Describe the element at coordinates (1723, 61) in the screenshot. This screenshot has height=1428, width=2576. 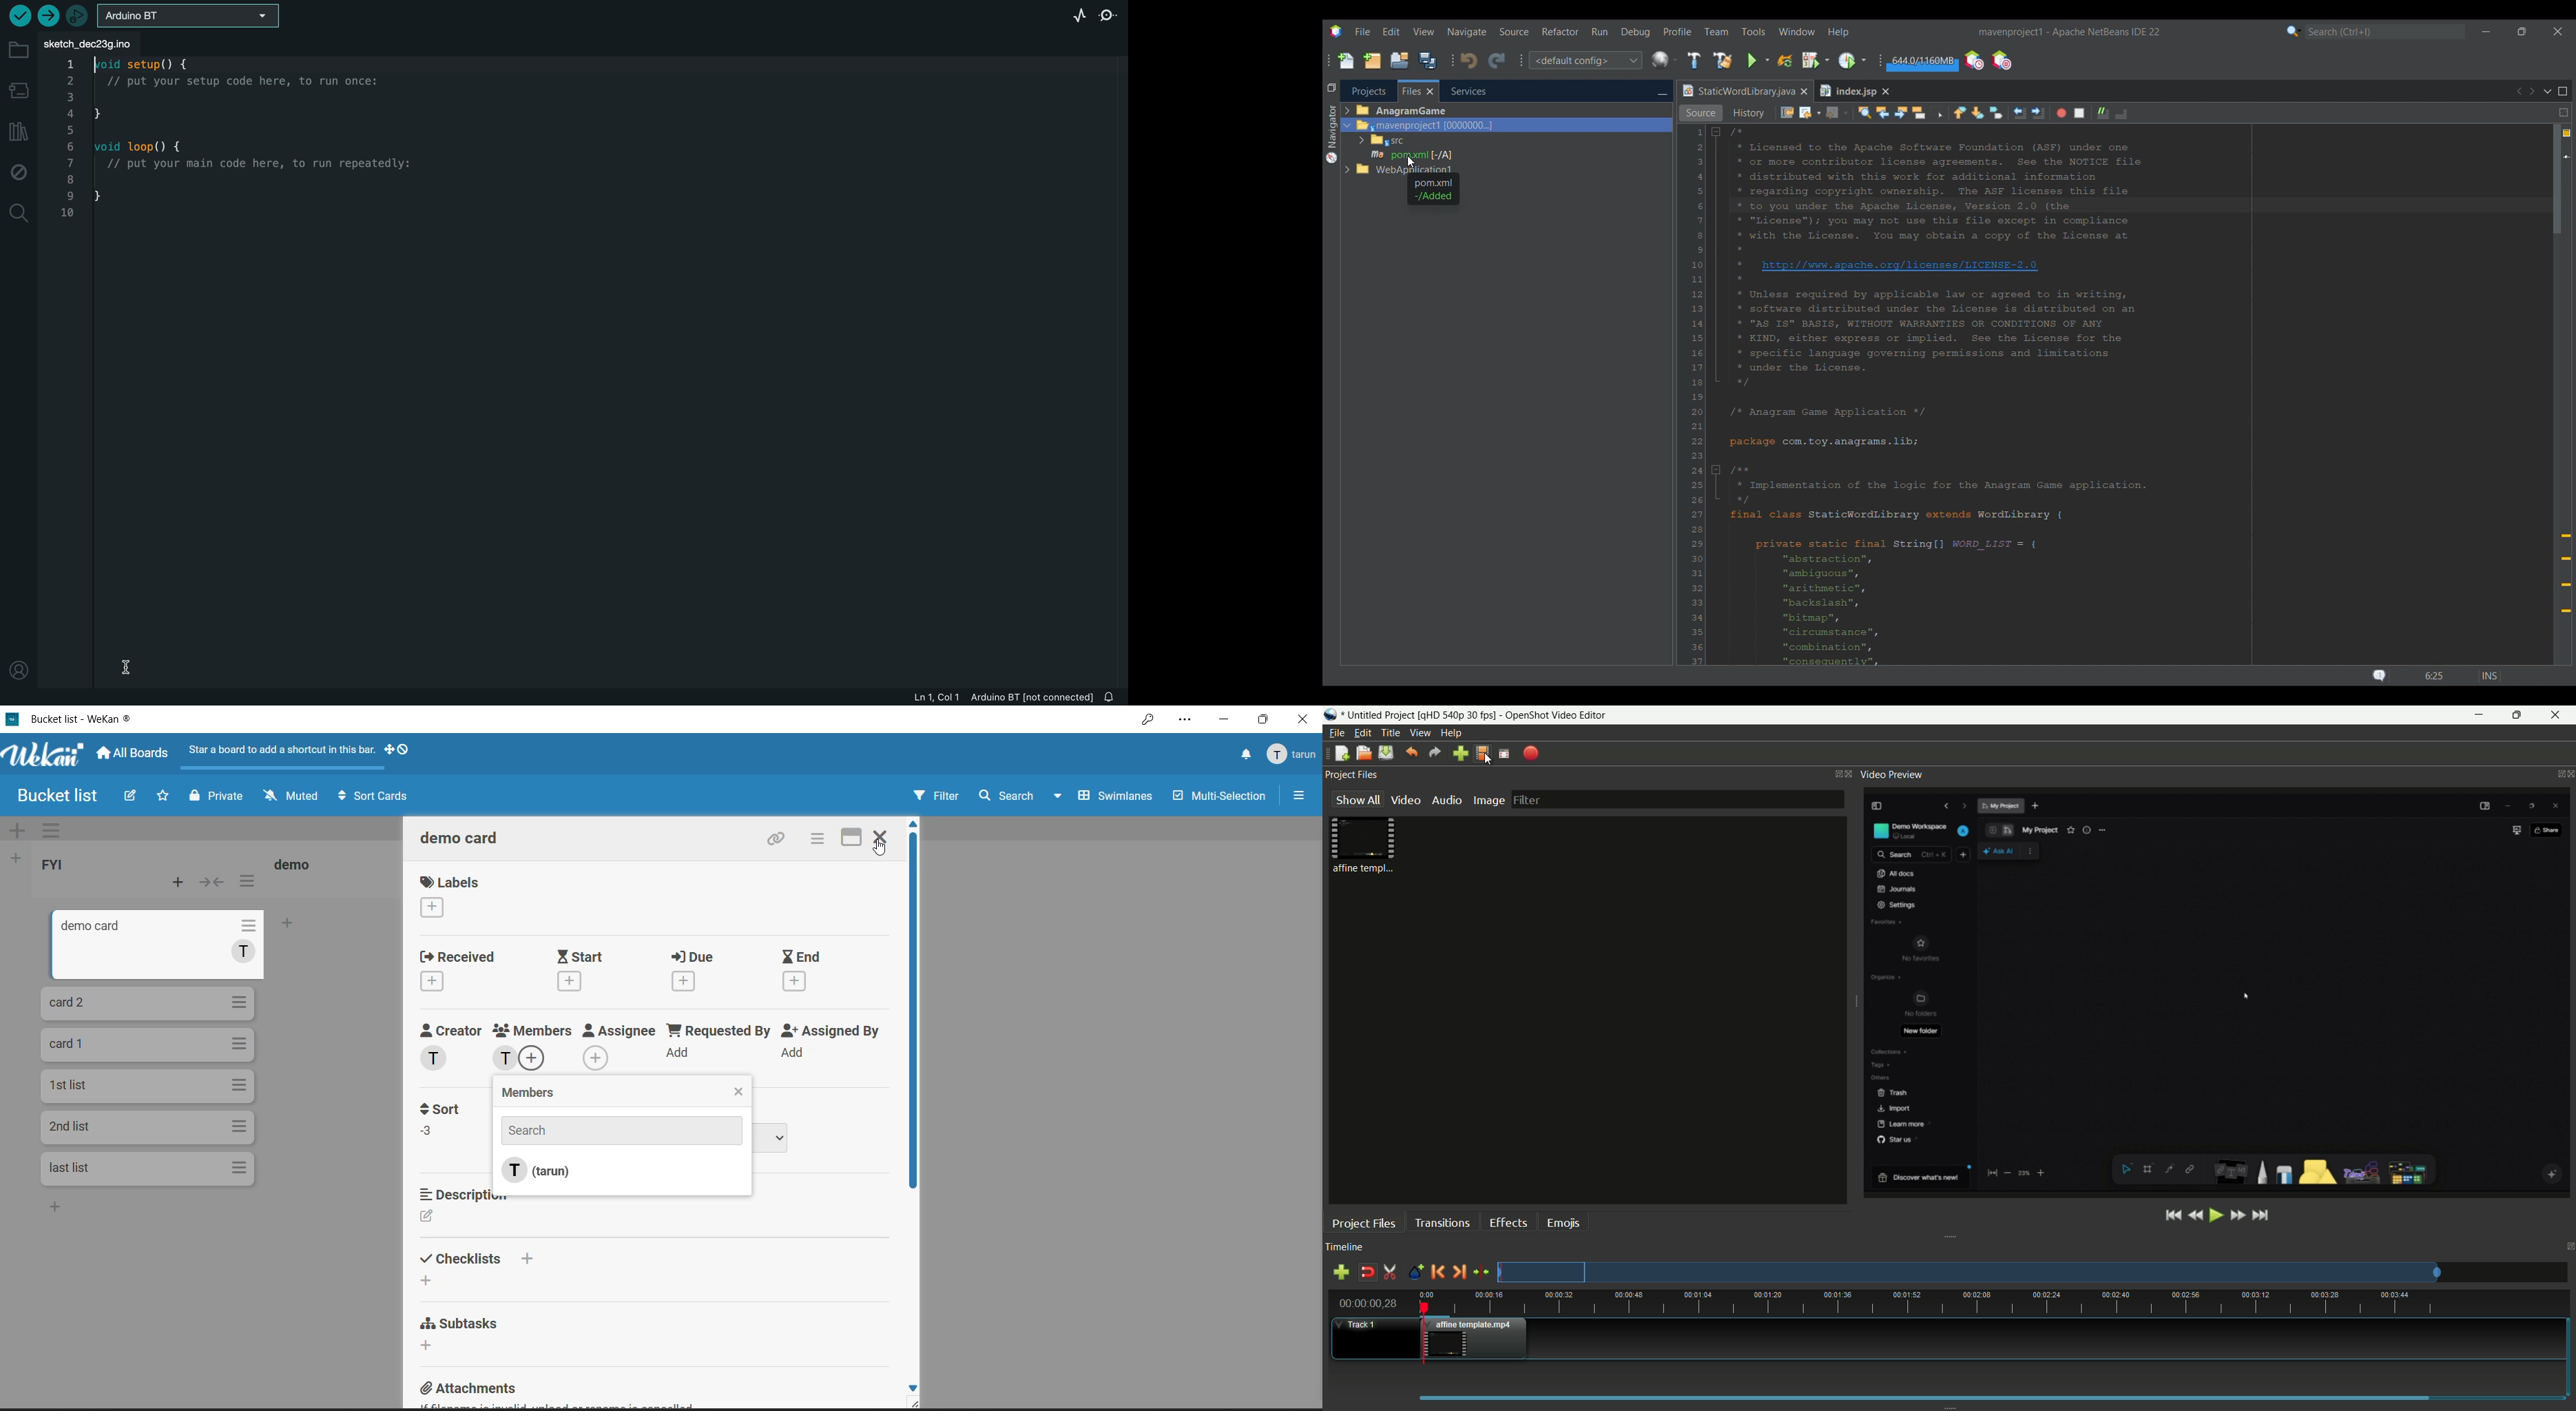
I see `Clean and build main project` at that location.